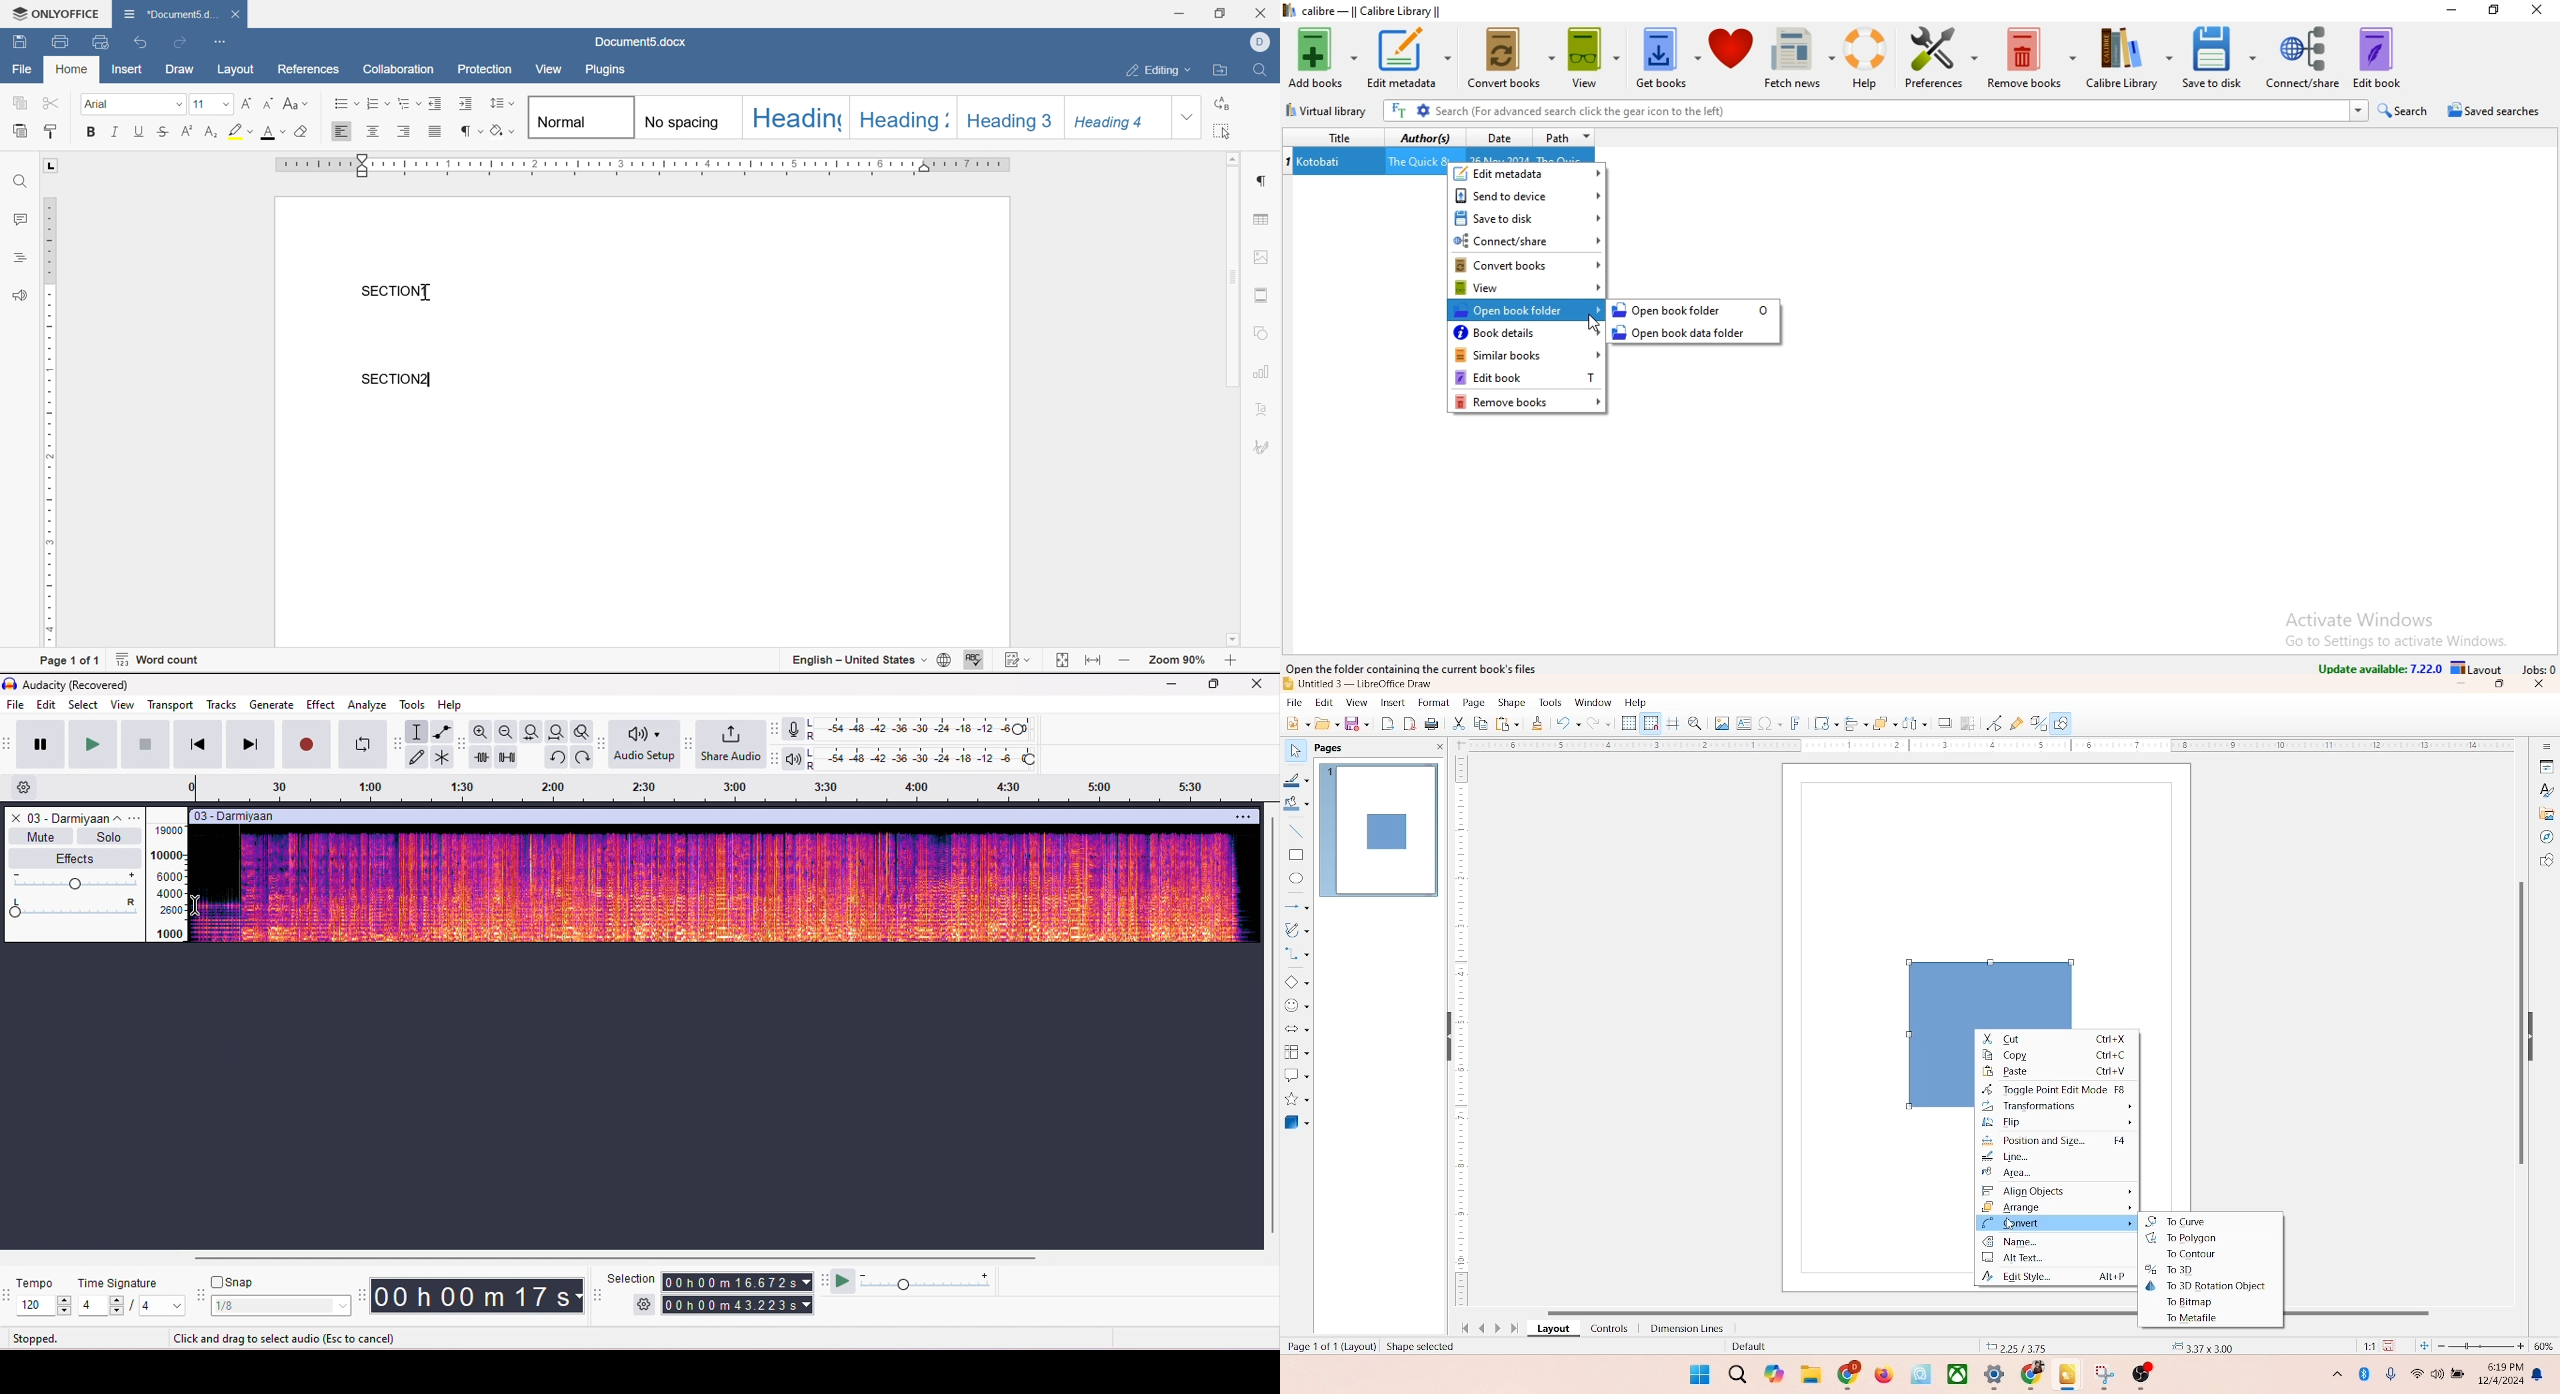  Describe the element at coordinates (1325, 723) in the screenshot. I see `open` at that location.